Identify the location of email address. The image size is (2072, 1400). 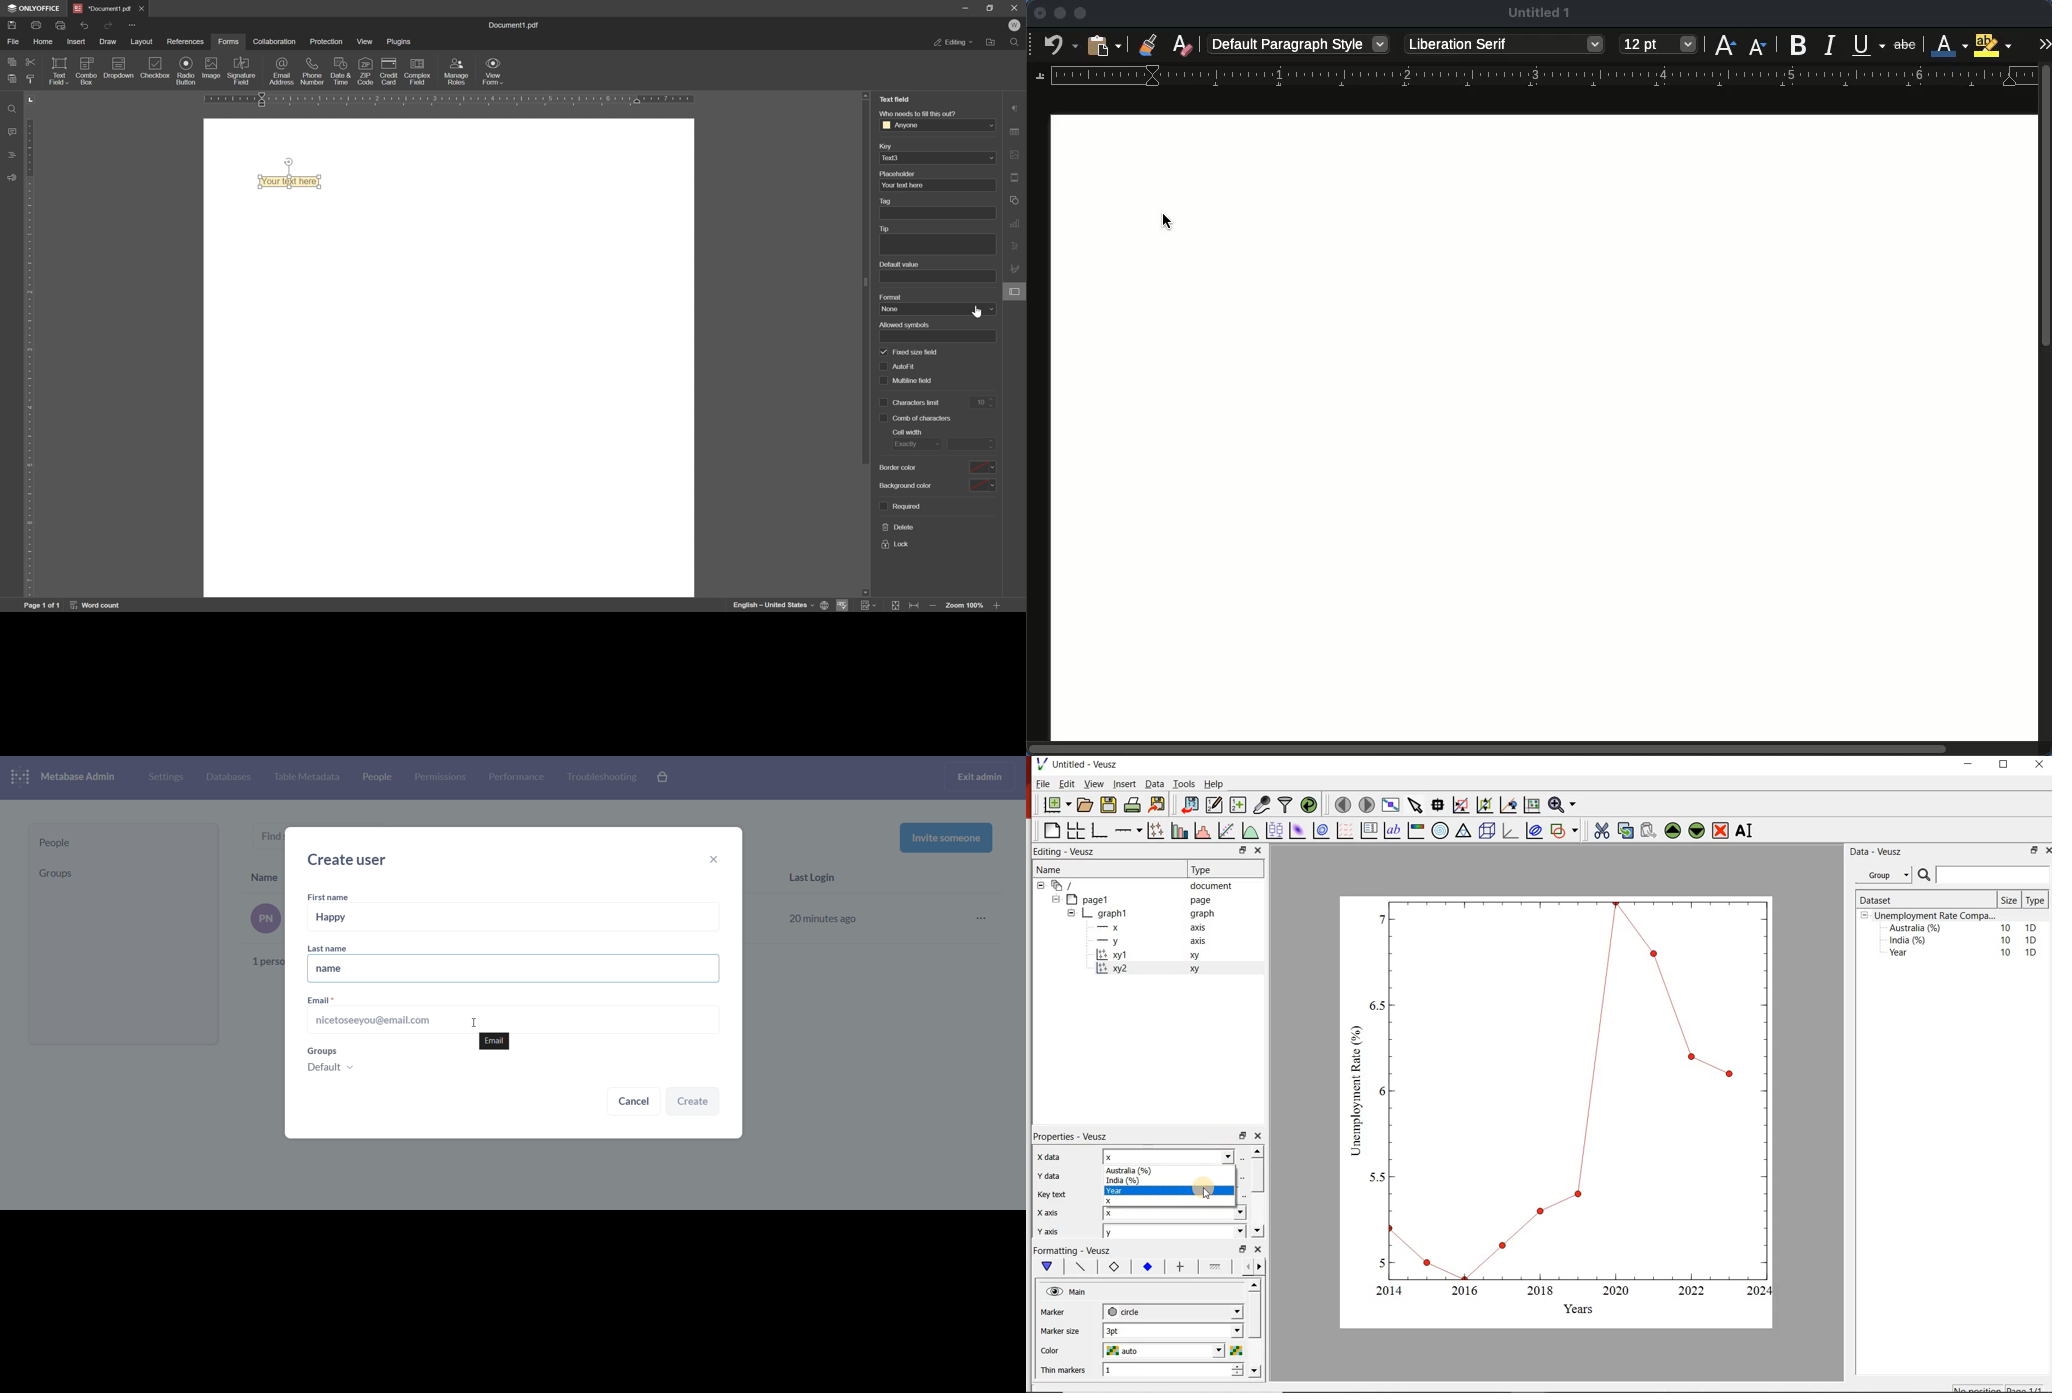
(284, 73).